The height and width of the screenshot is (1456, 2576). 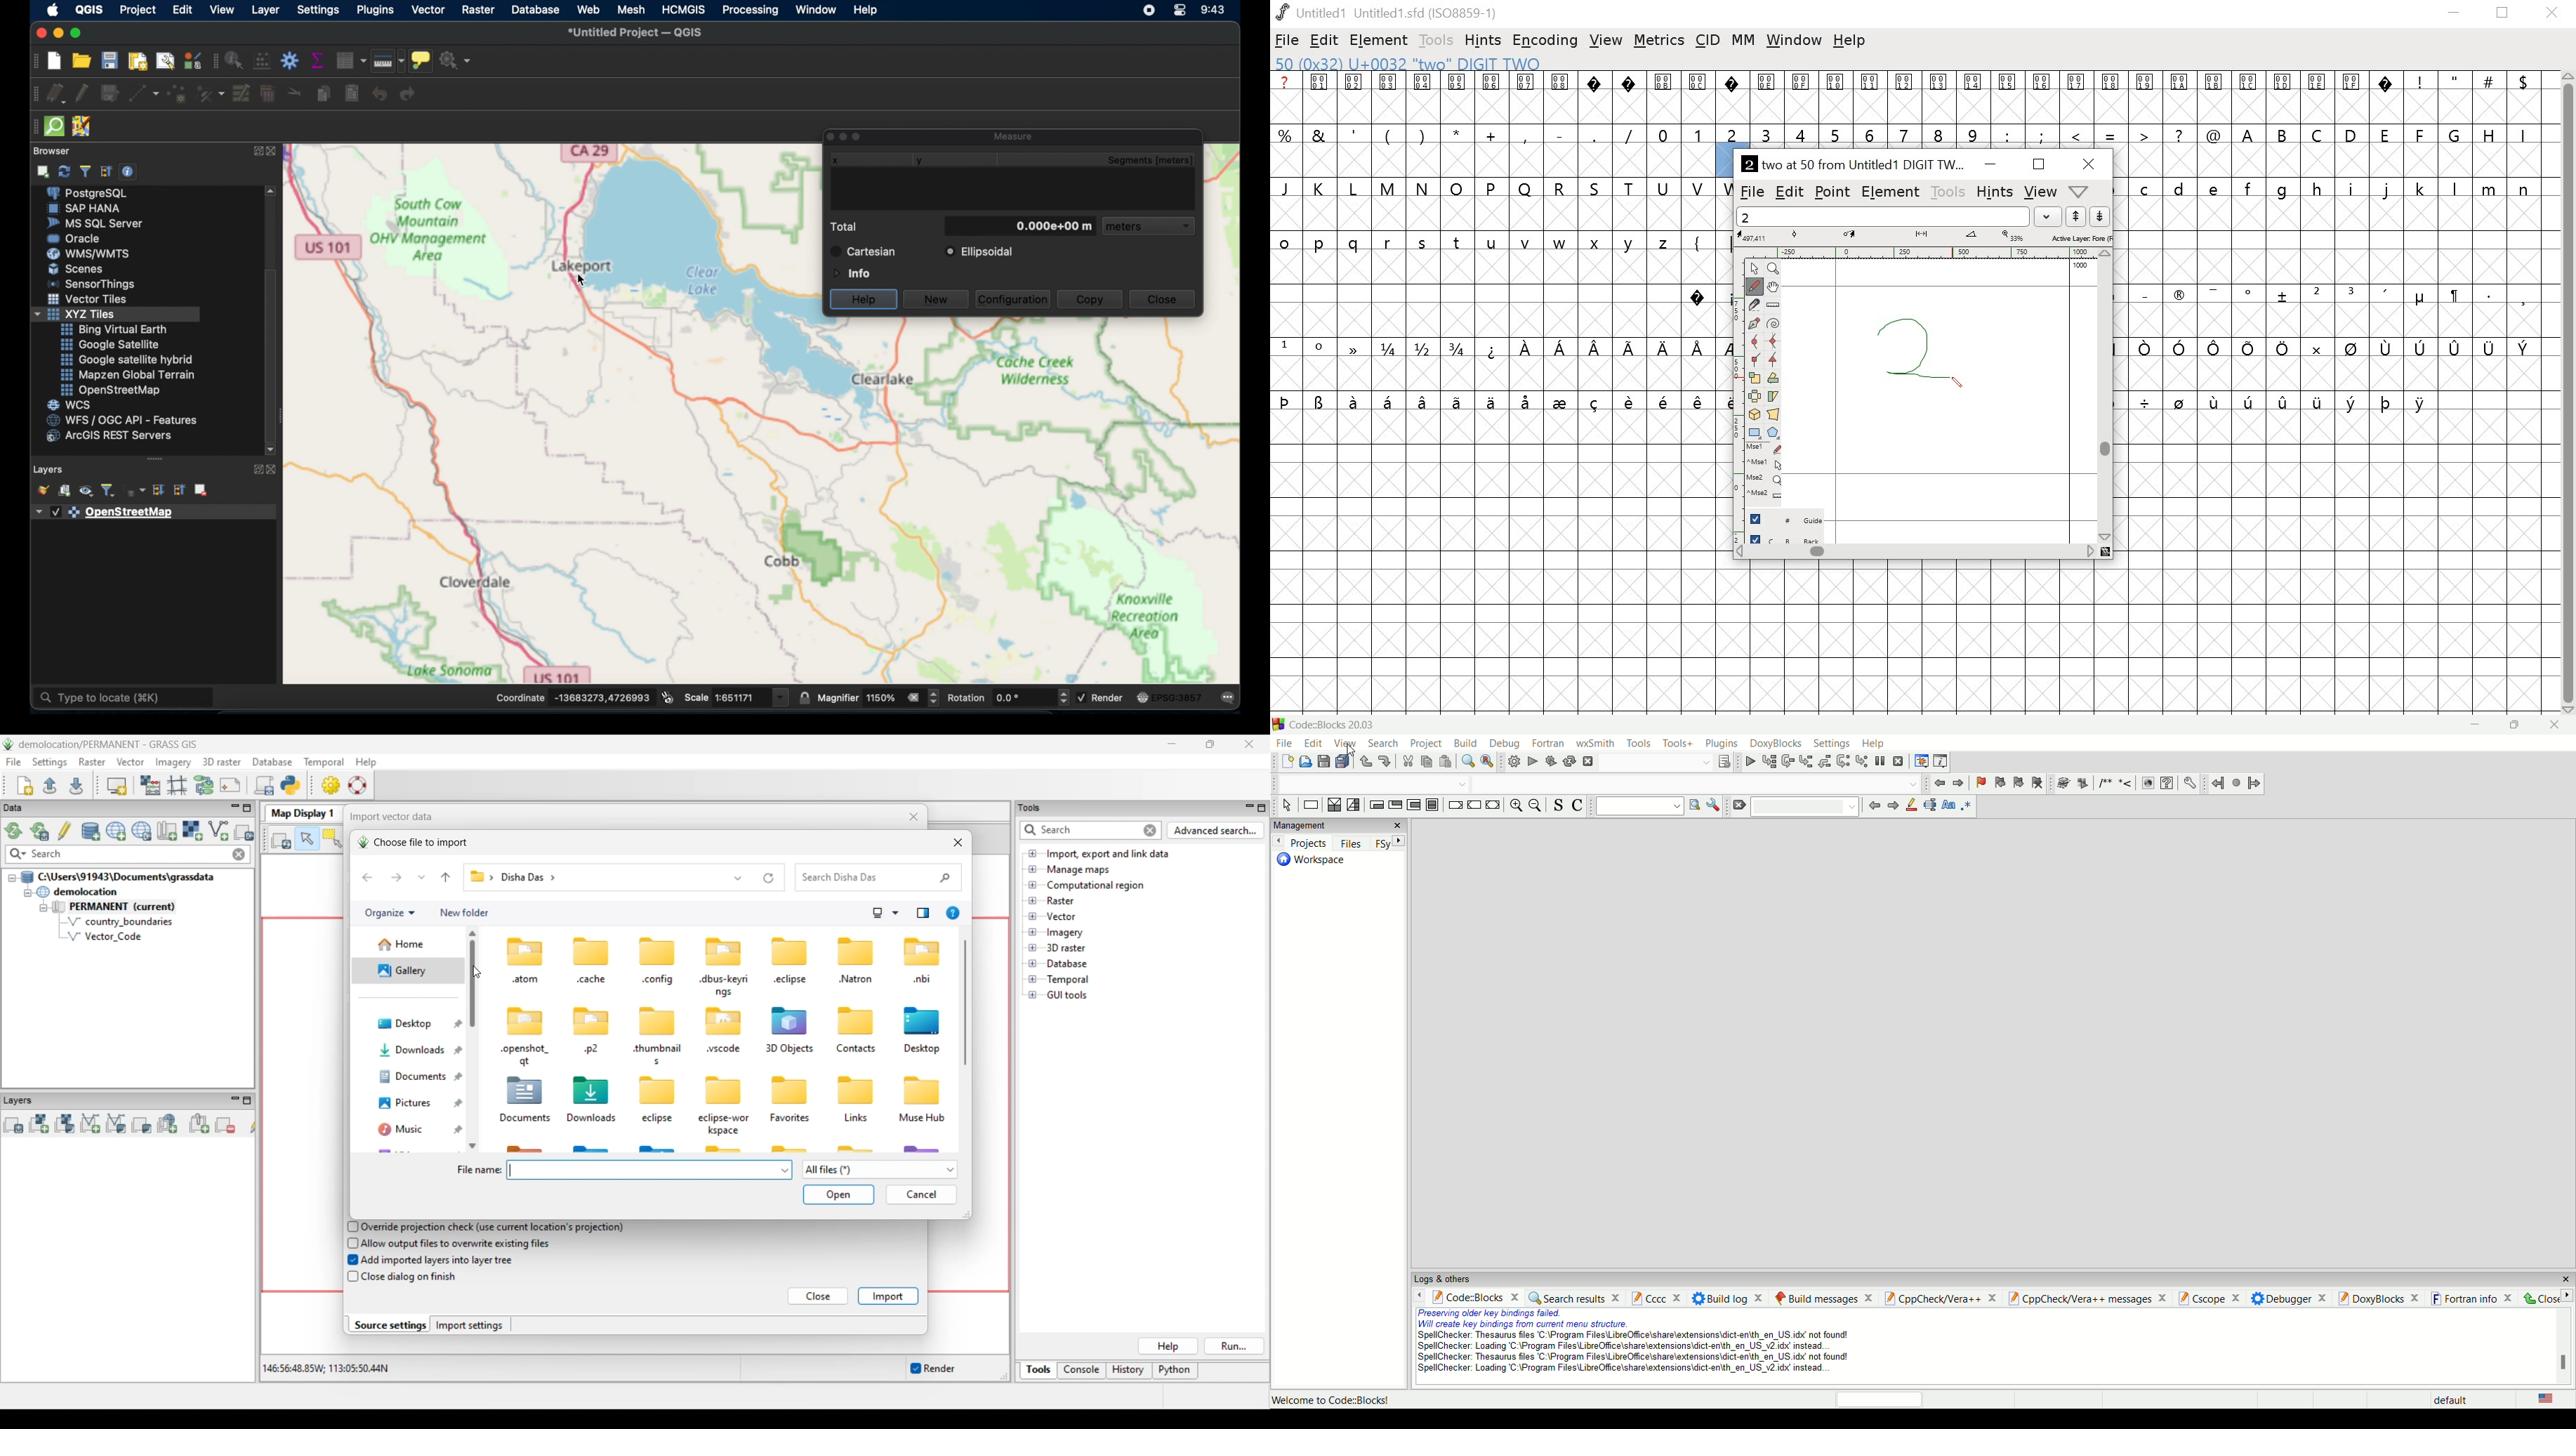 What do you see at coordinates (1893, 192) in the screenshot?
I see `element` at bounding box center [1893, 192].